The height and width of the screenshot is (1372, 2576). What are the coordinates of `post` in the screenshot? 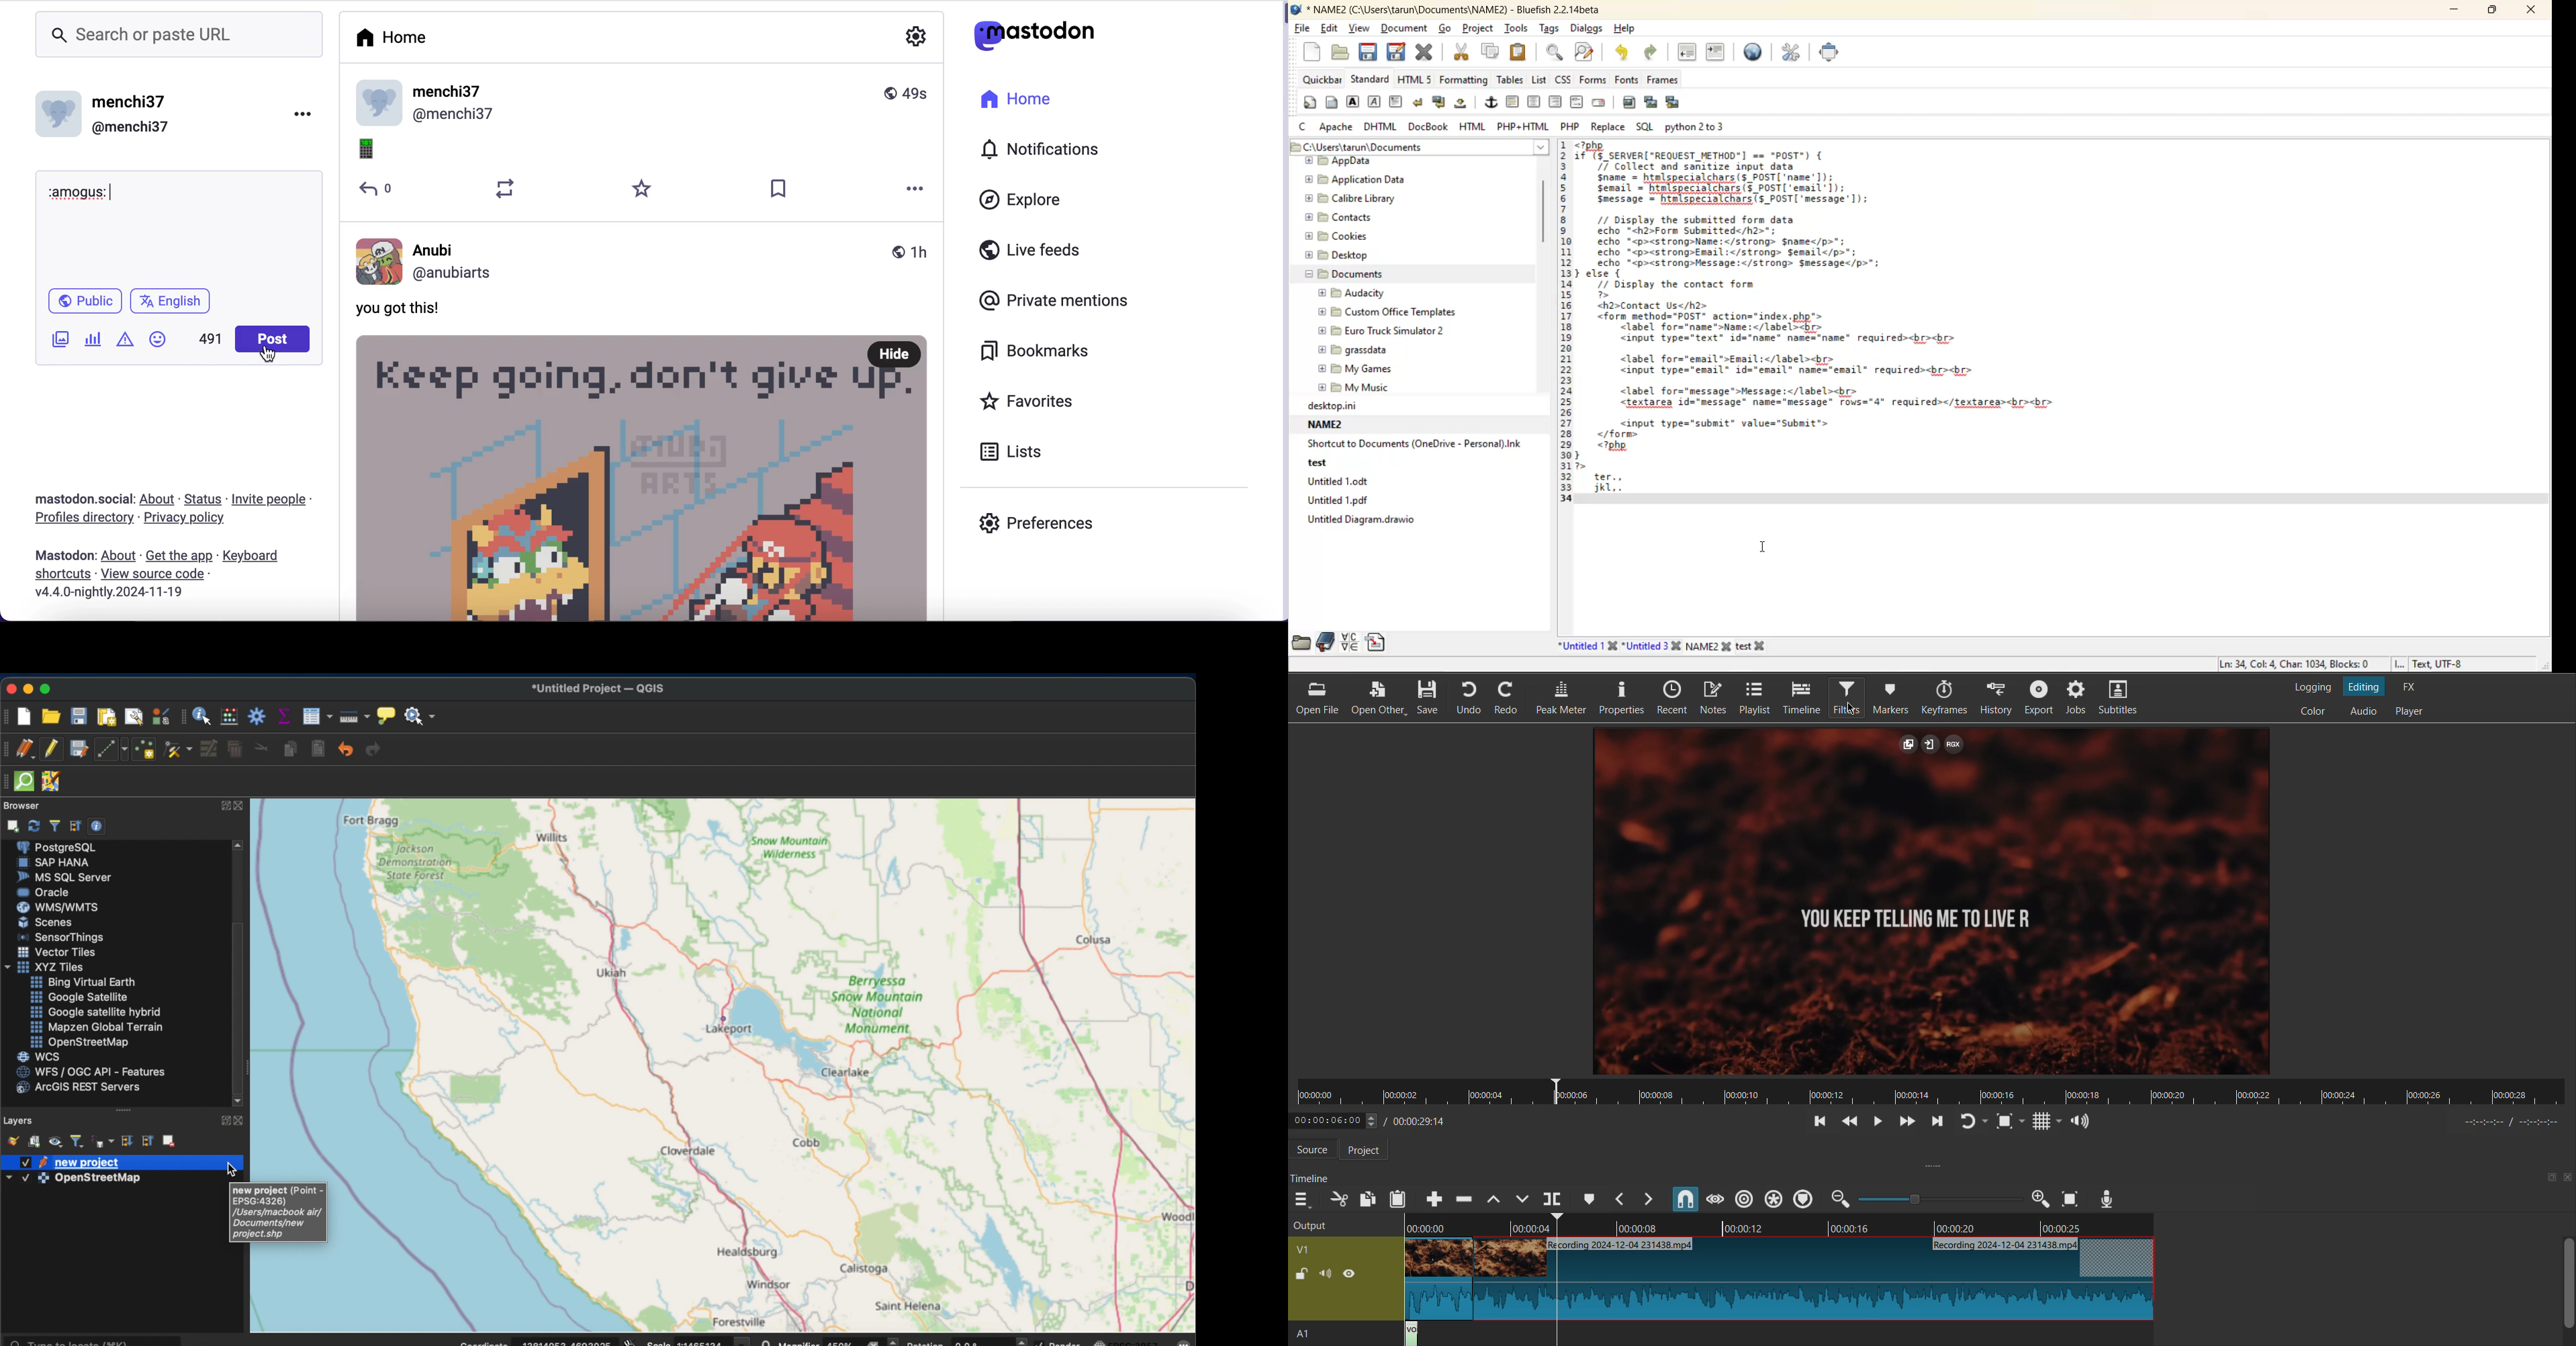 It's located at (645, 476).